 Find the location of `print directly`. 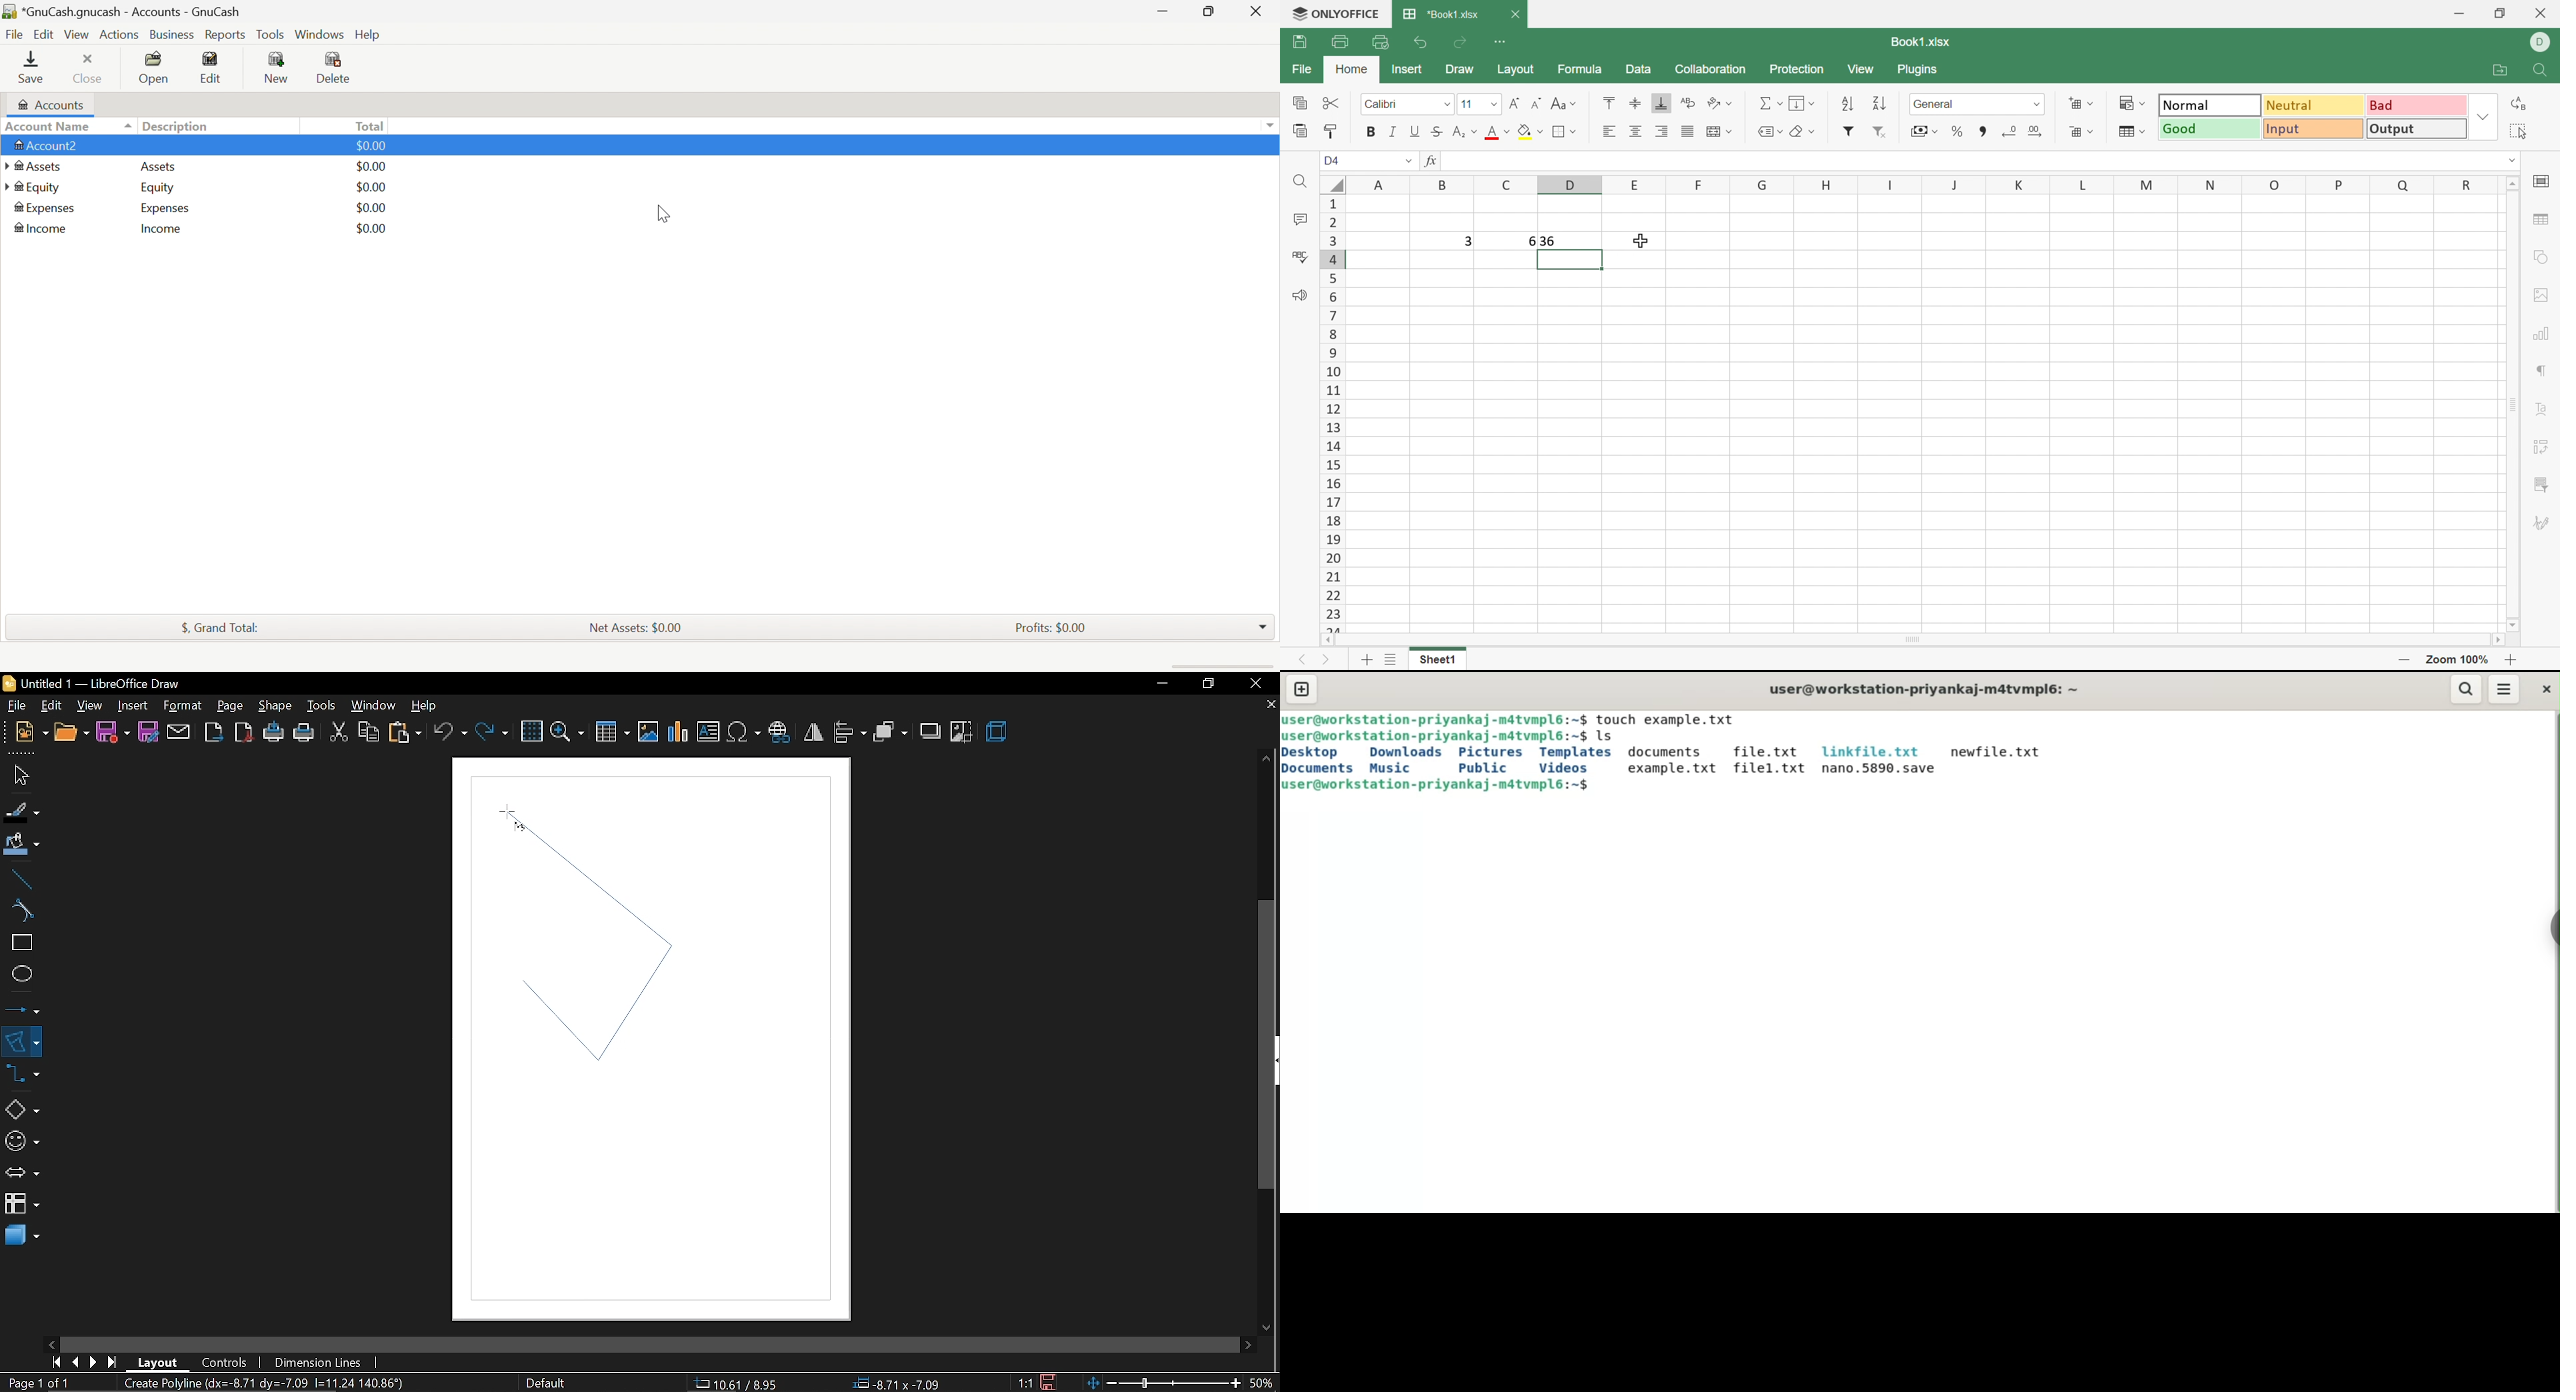

print directly is located at coordinates (275, 733).